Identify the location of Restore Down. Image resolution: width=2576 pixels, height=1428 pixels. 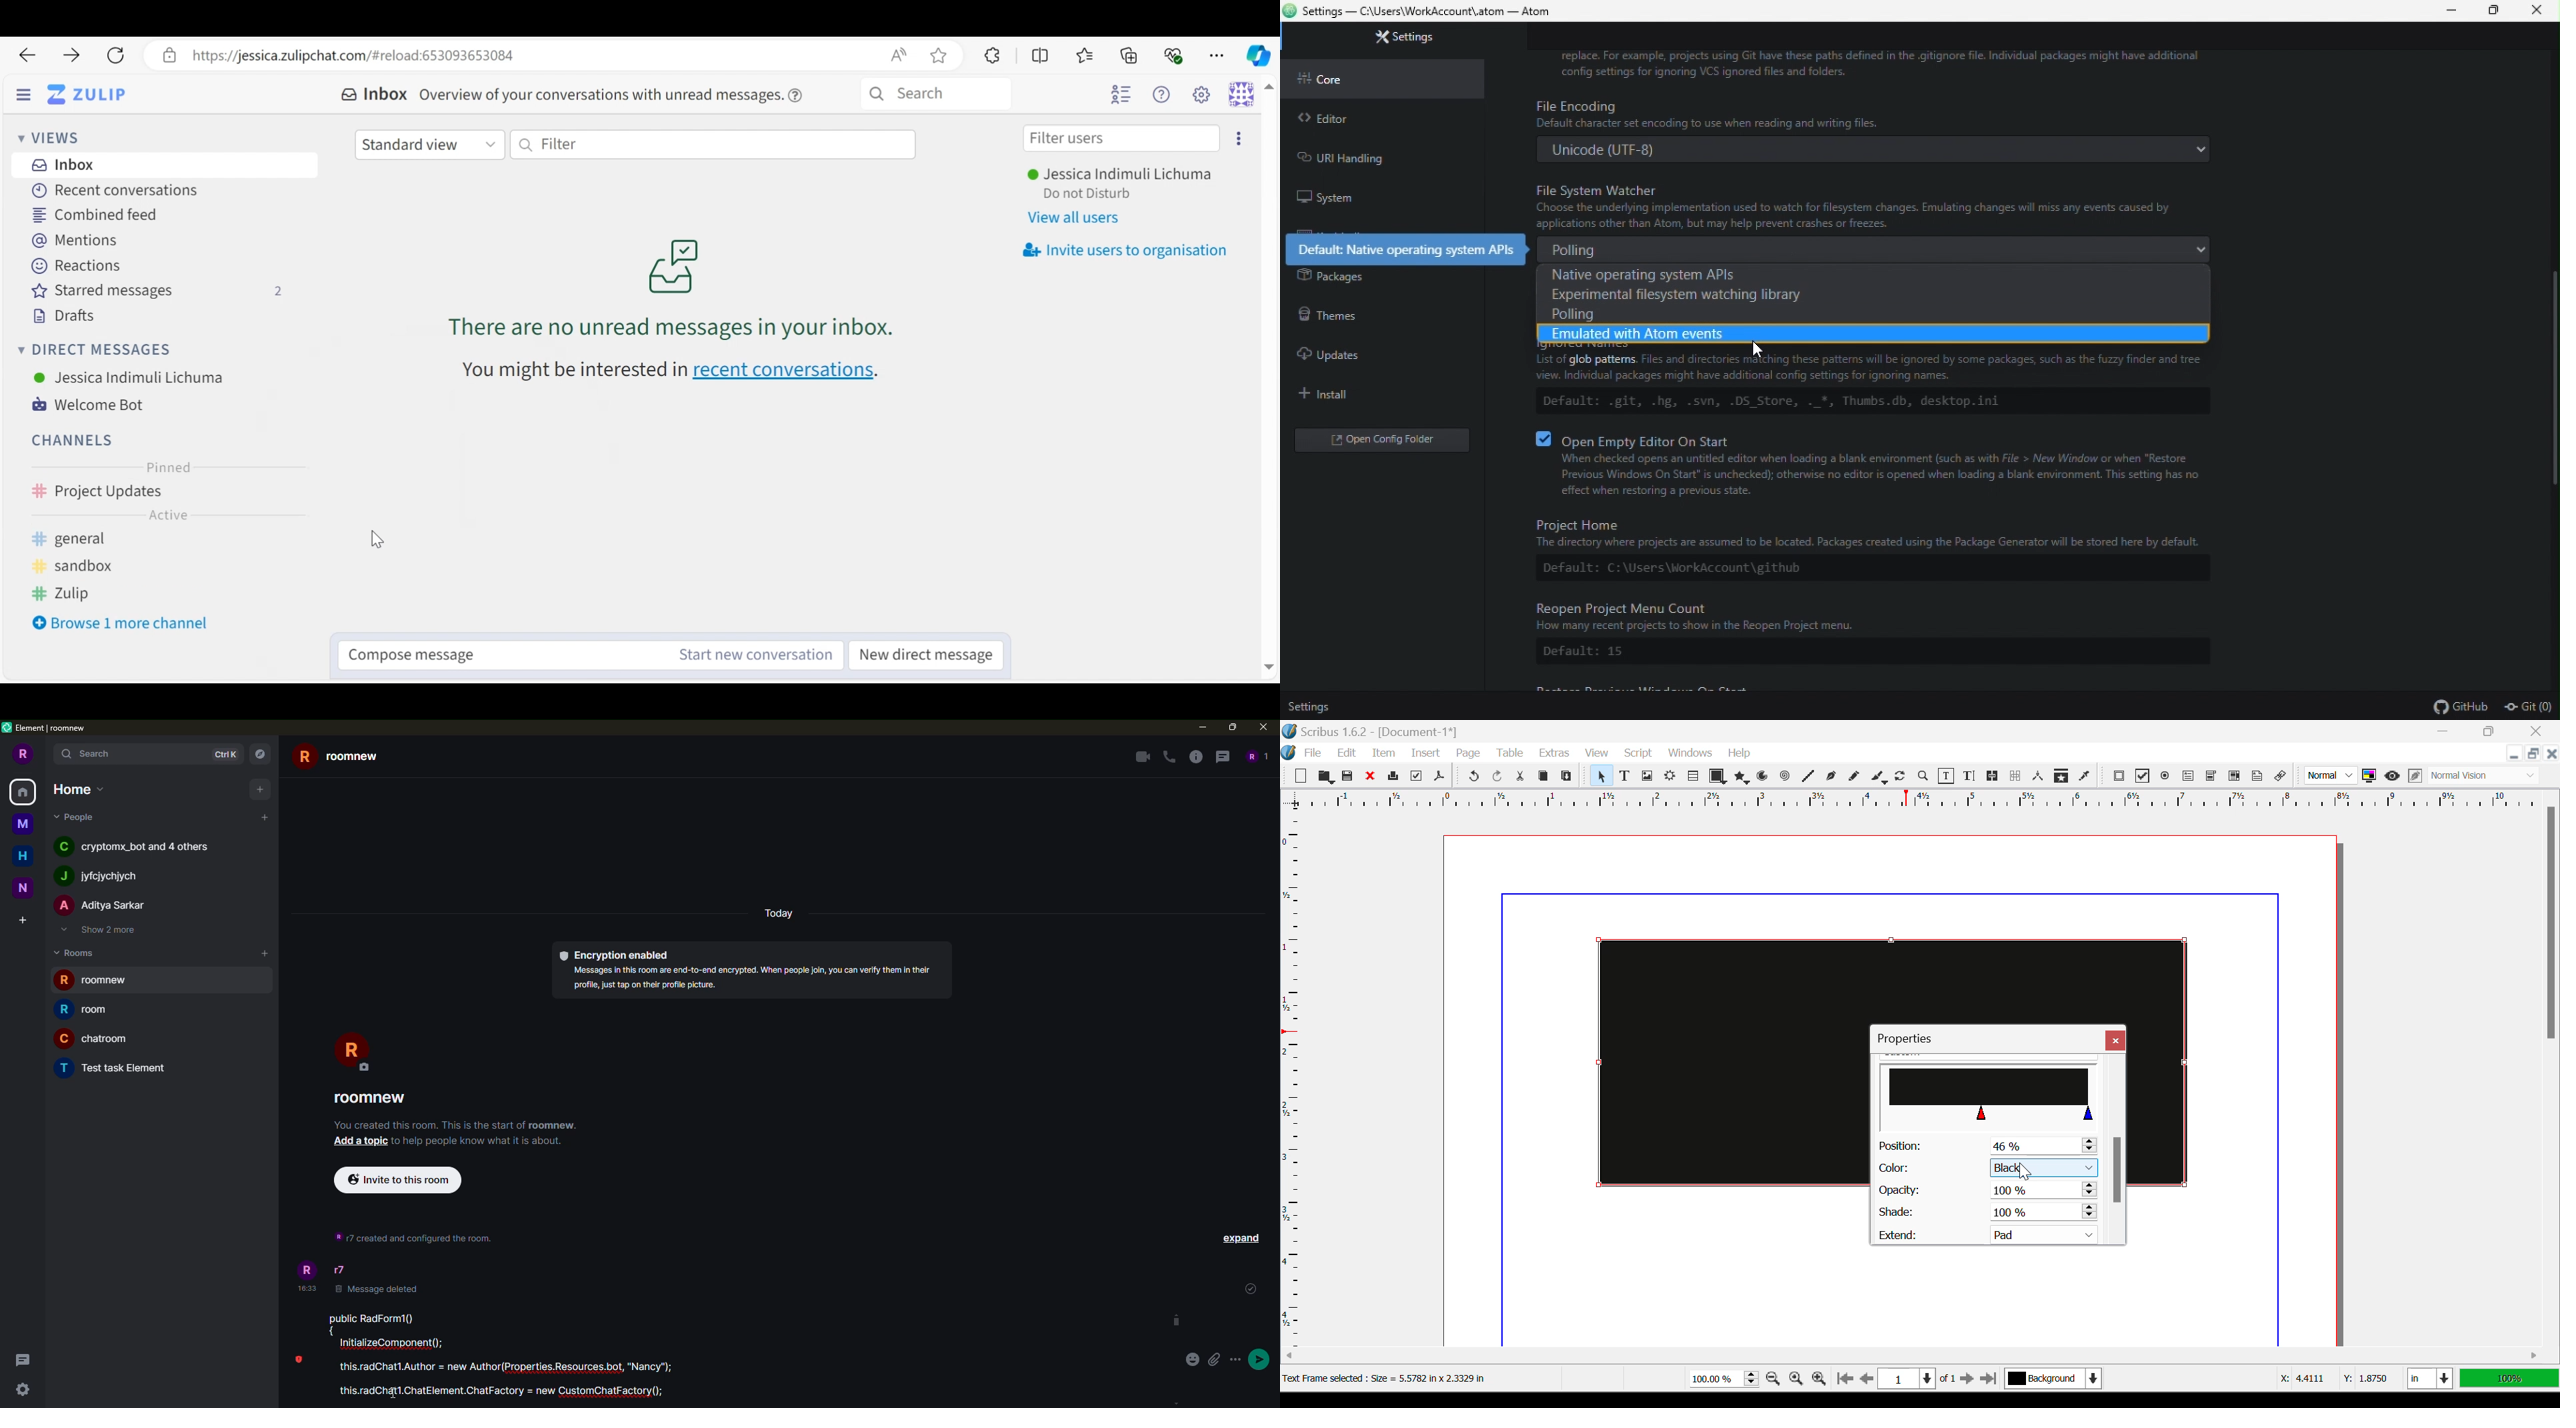
(2445, 729).